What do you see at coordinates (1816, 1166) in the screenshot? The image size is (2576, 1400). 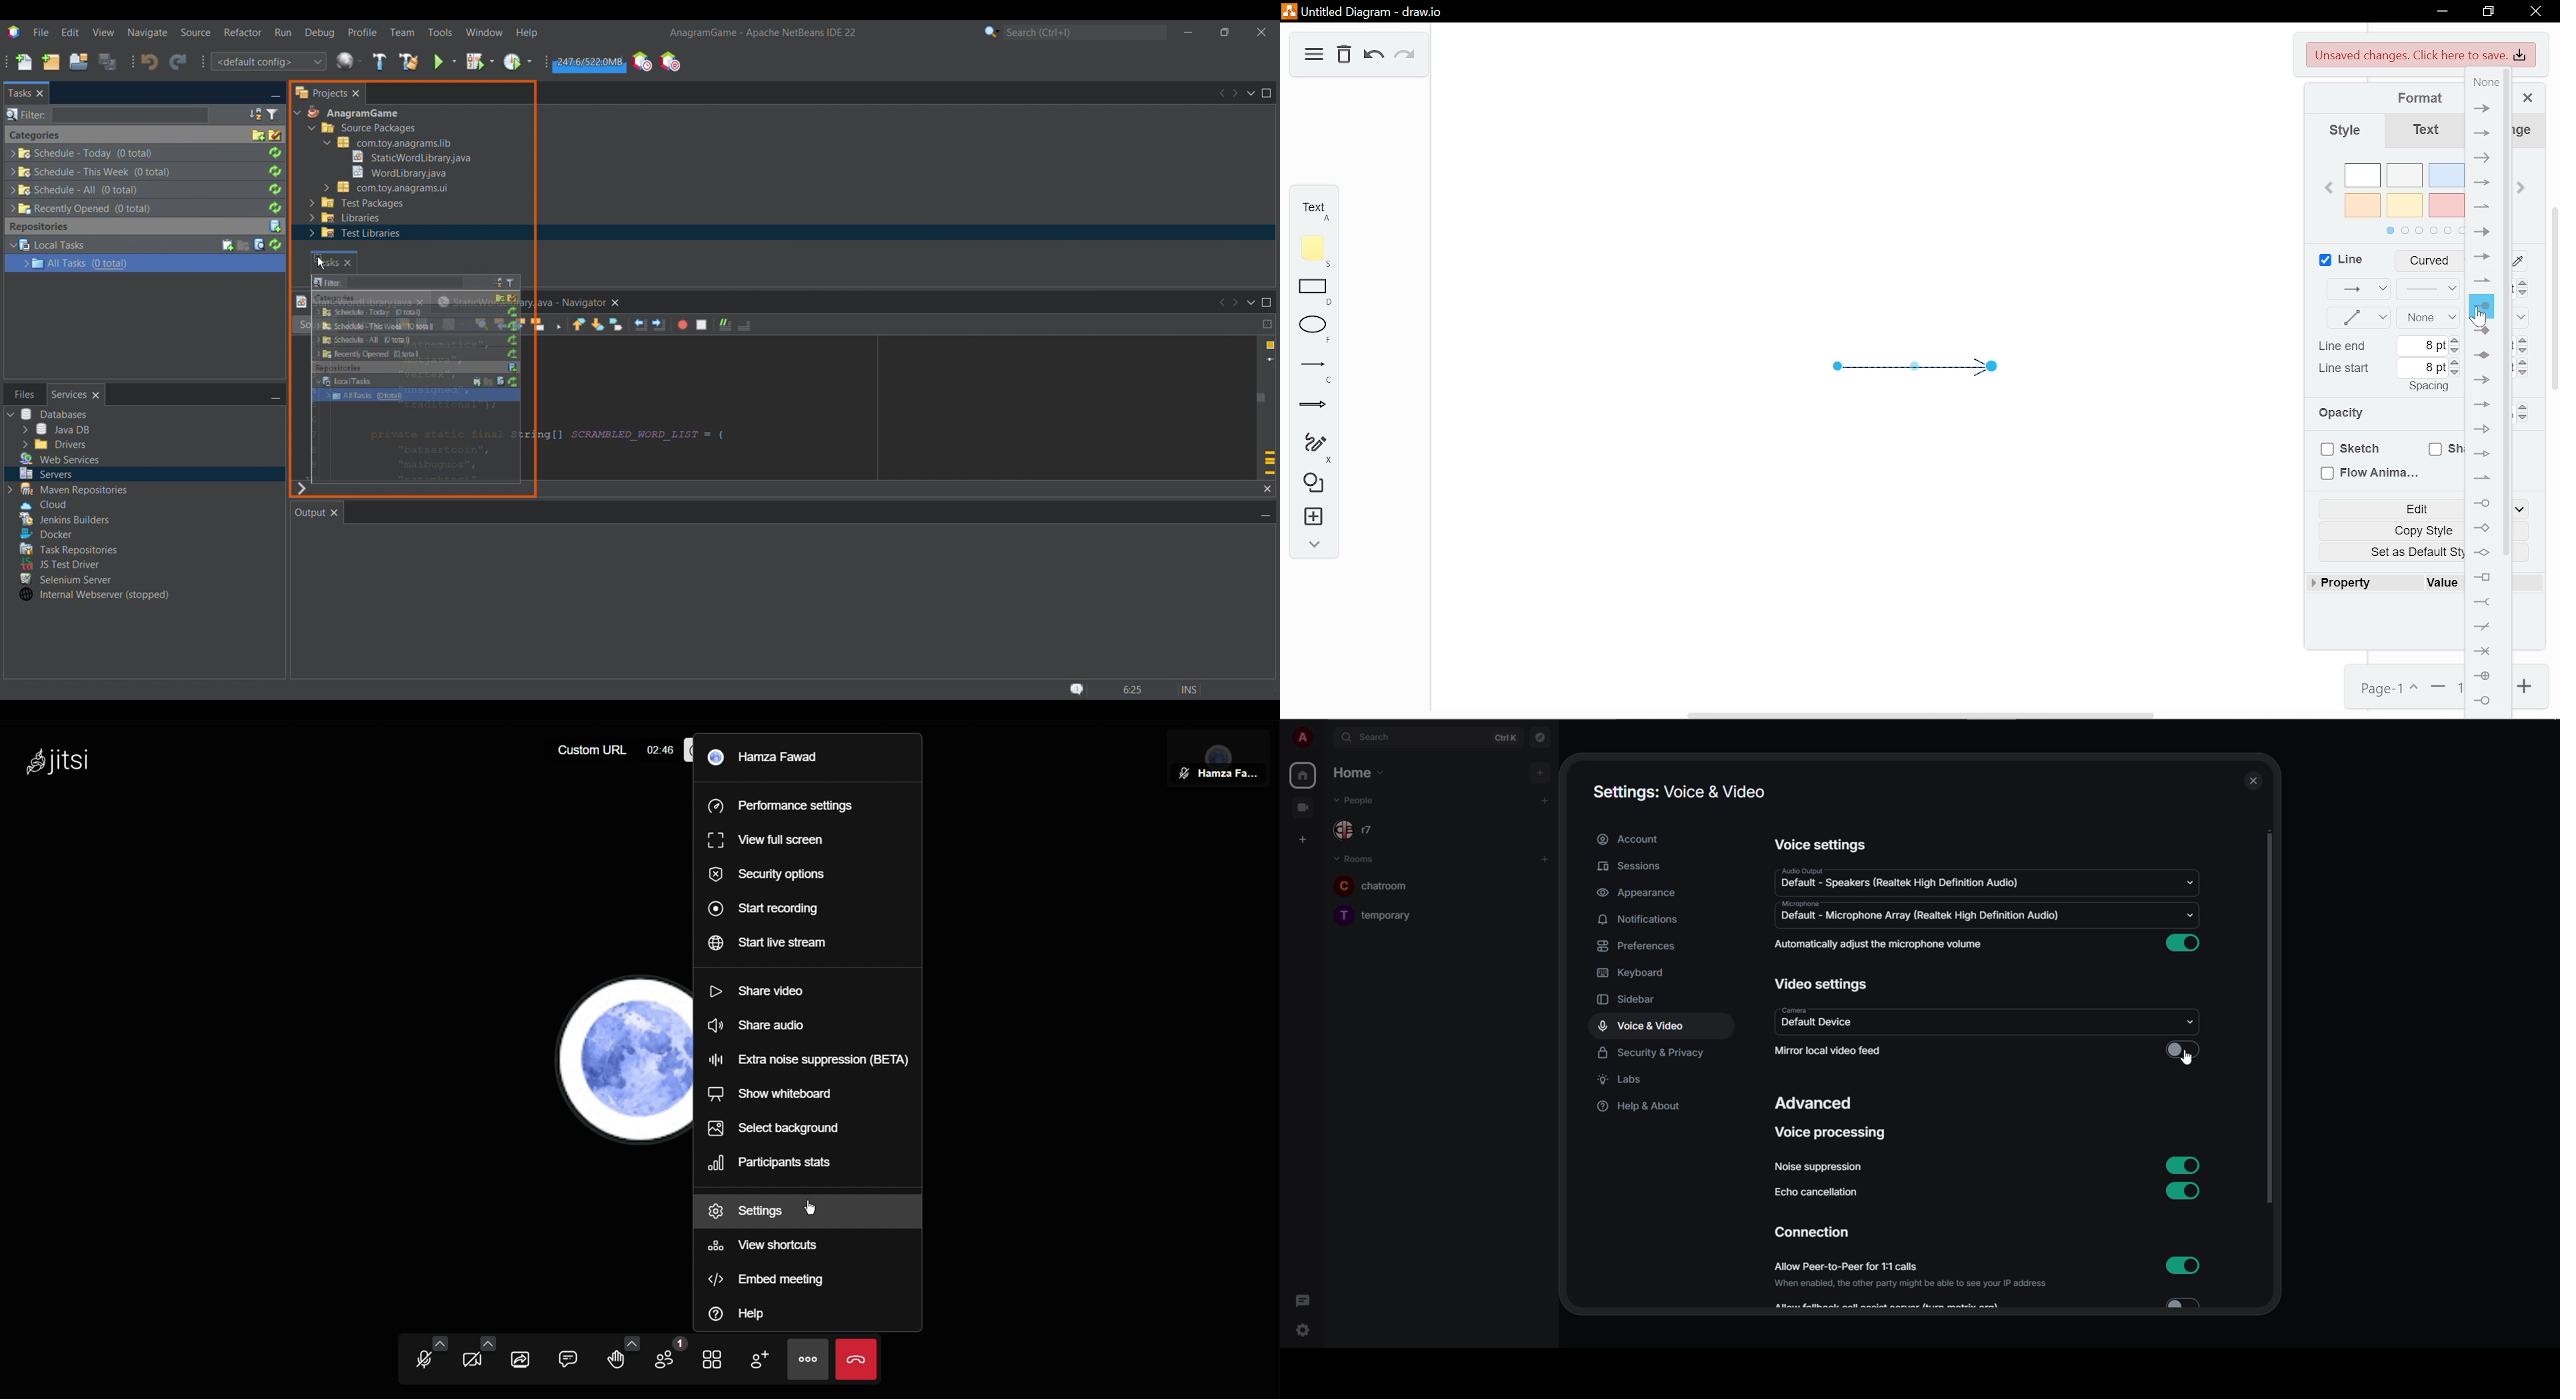 I see `noise suppression` at bounding box center [1816, 1166].